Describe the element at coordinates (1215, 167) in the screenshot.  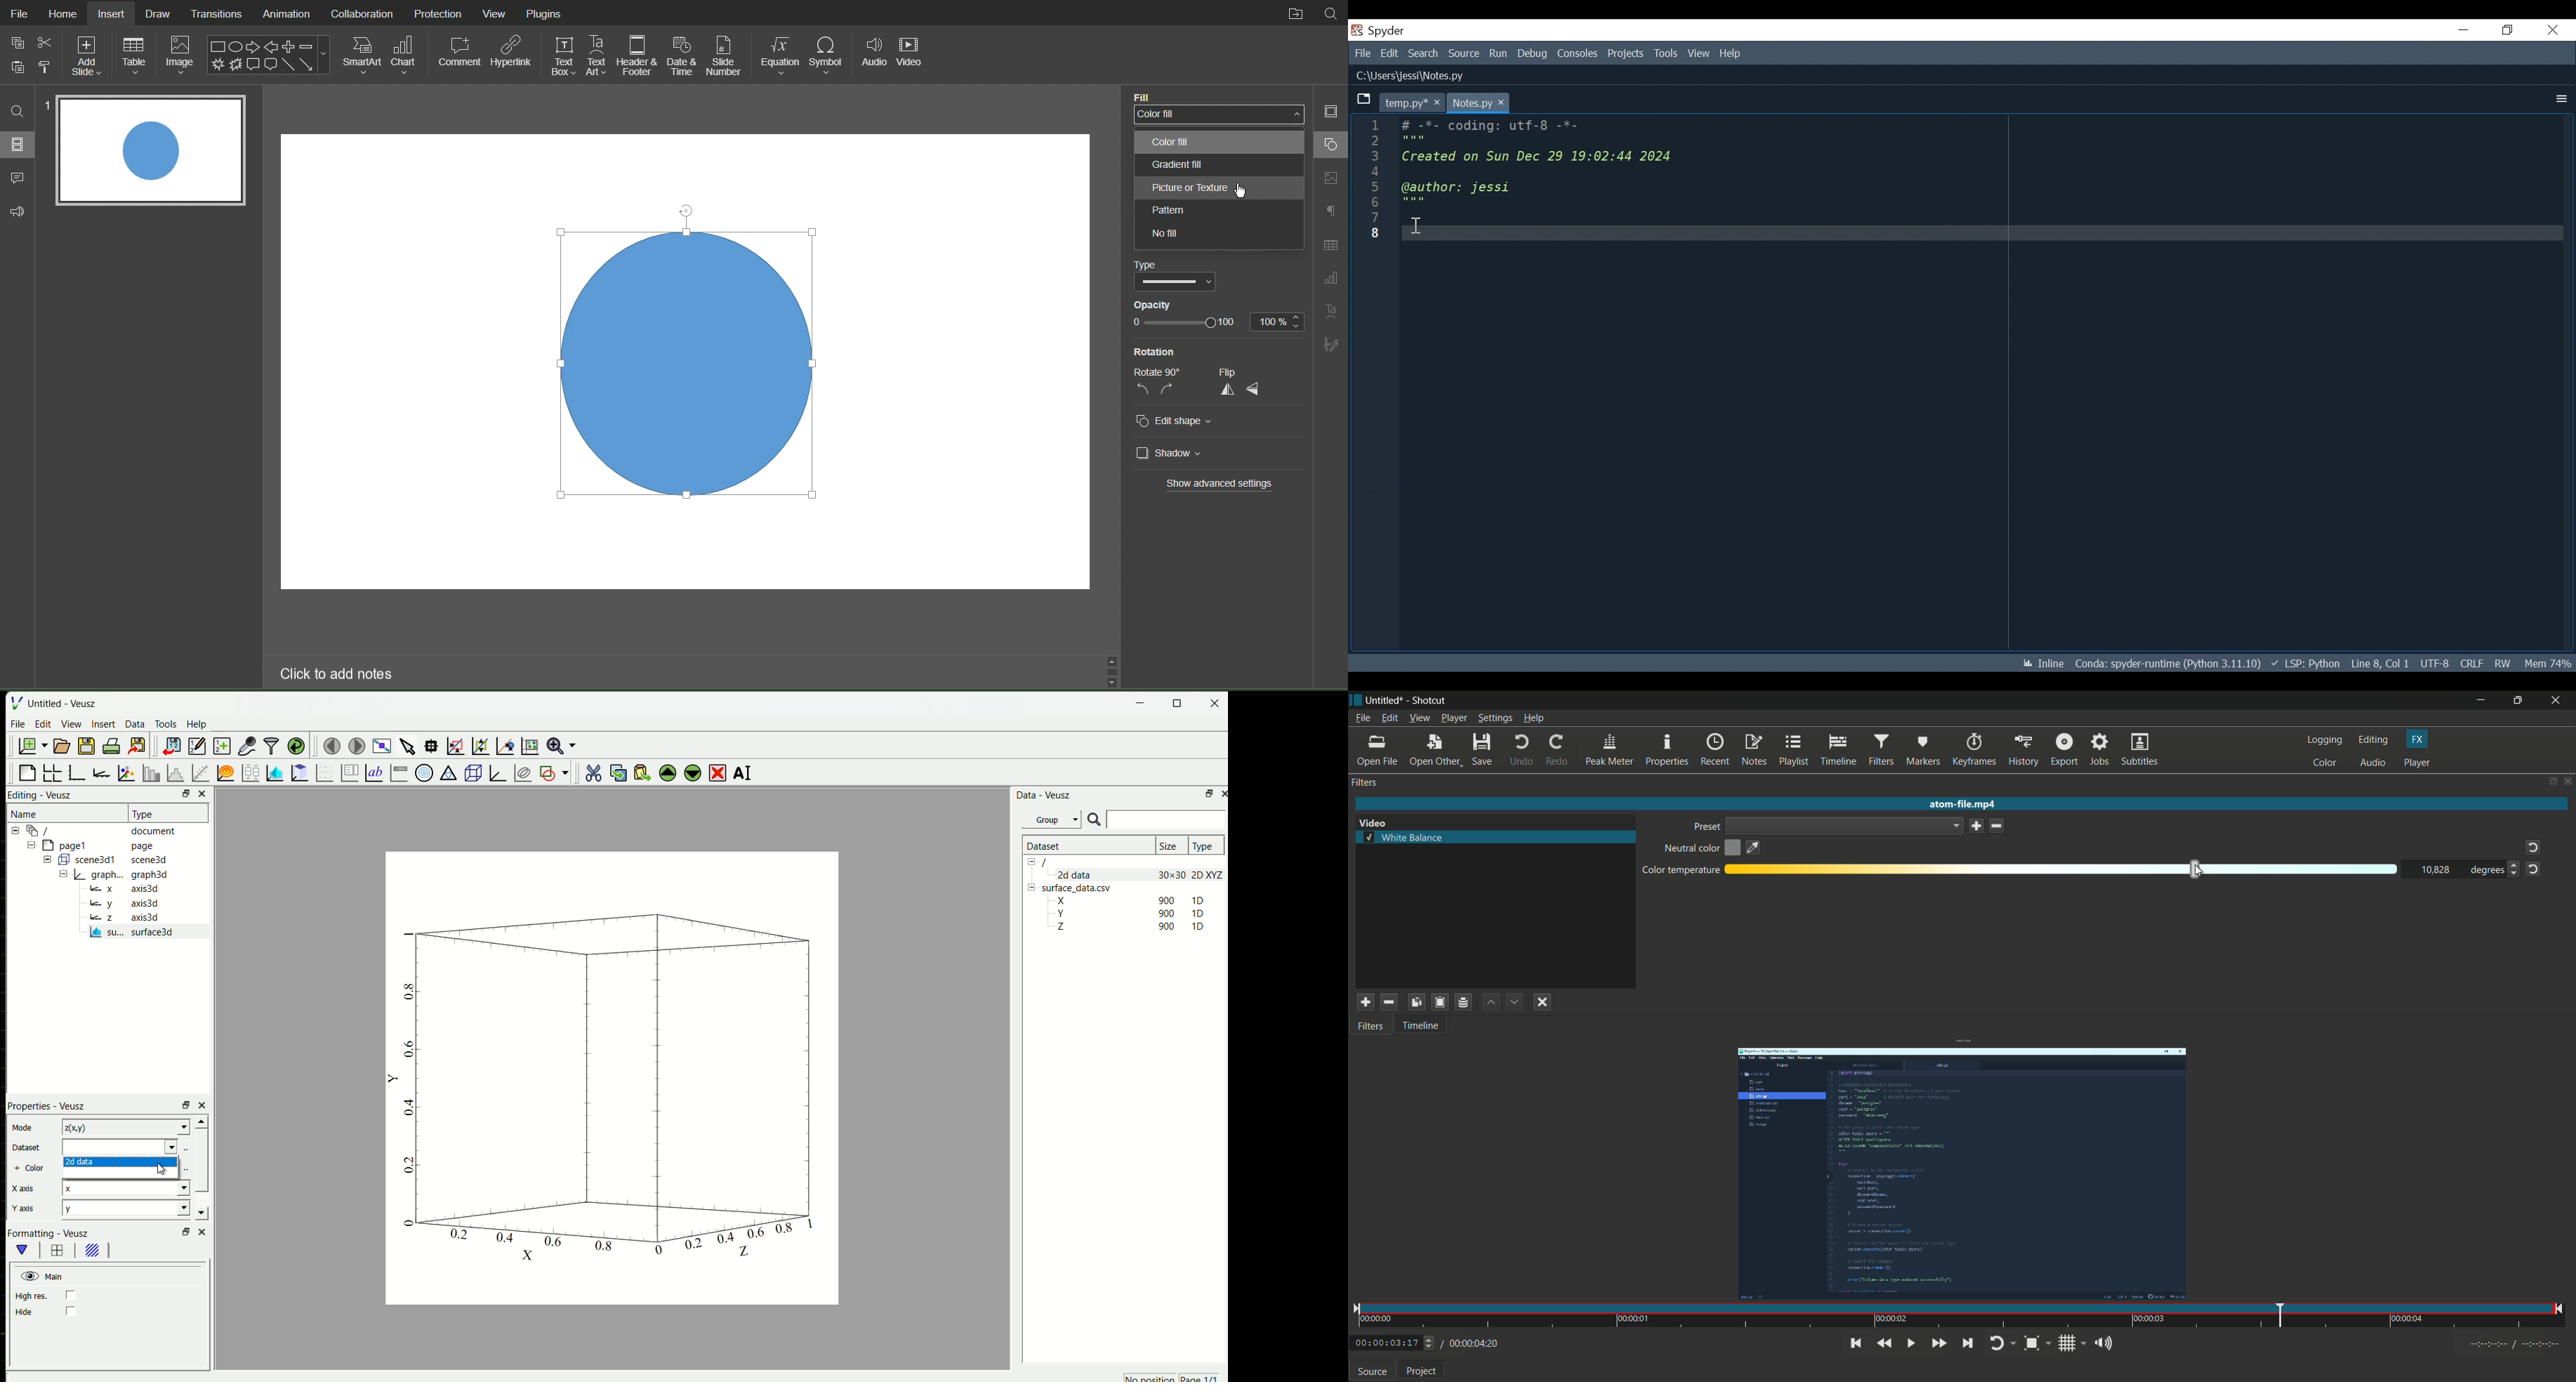
I see `Gradient fill` at that location.